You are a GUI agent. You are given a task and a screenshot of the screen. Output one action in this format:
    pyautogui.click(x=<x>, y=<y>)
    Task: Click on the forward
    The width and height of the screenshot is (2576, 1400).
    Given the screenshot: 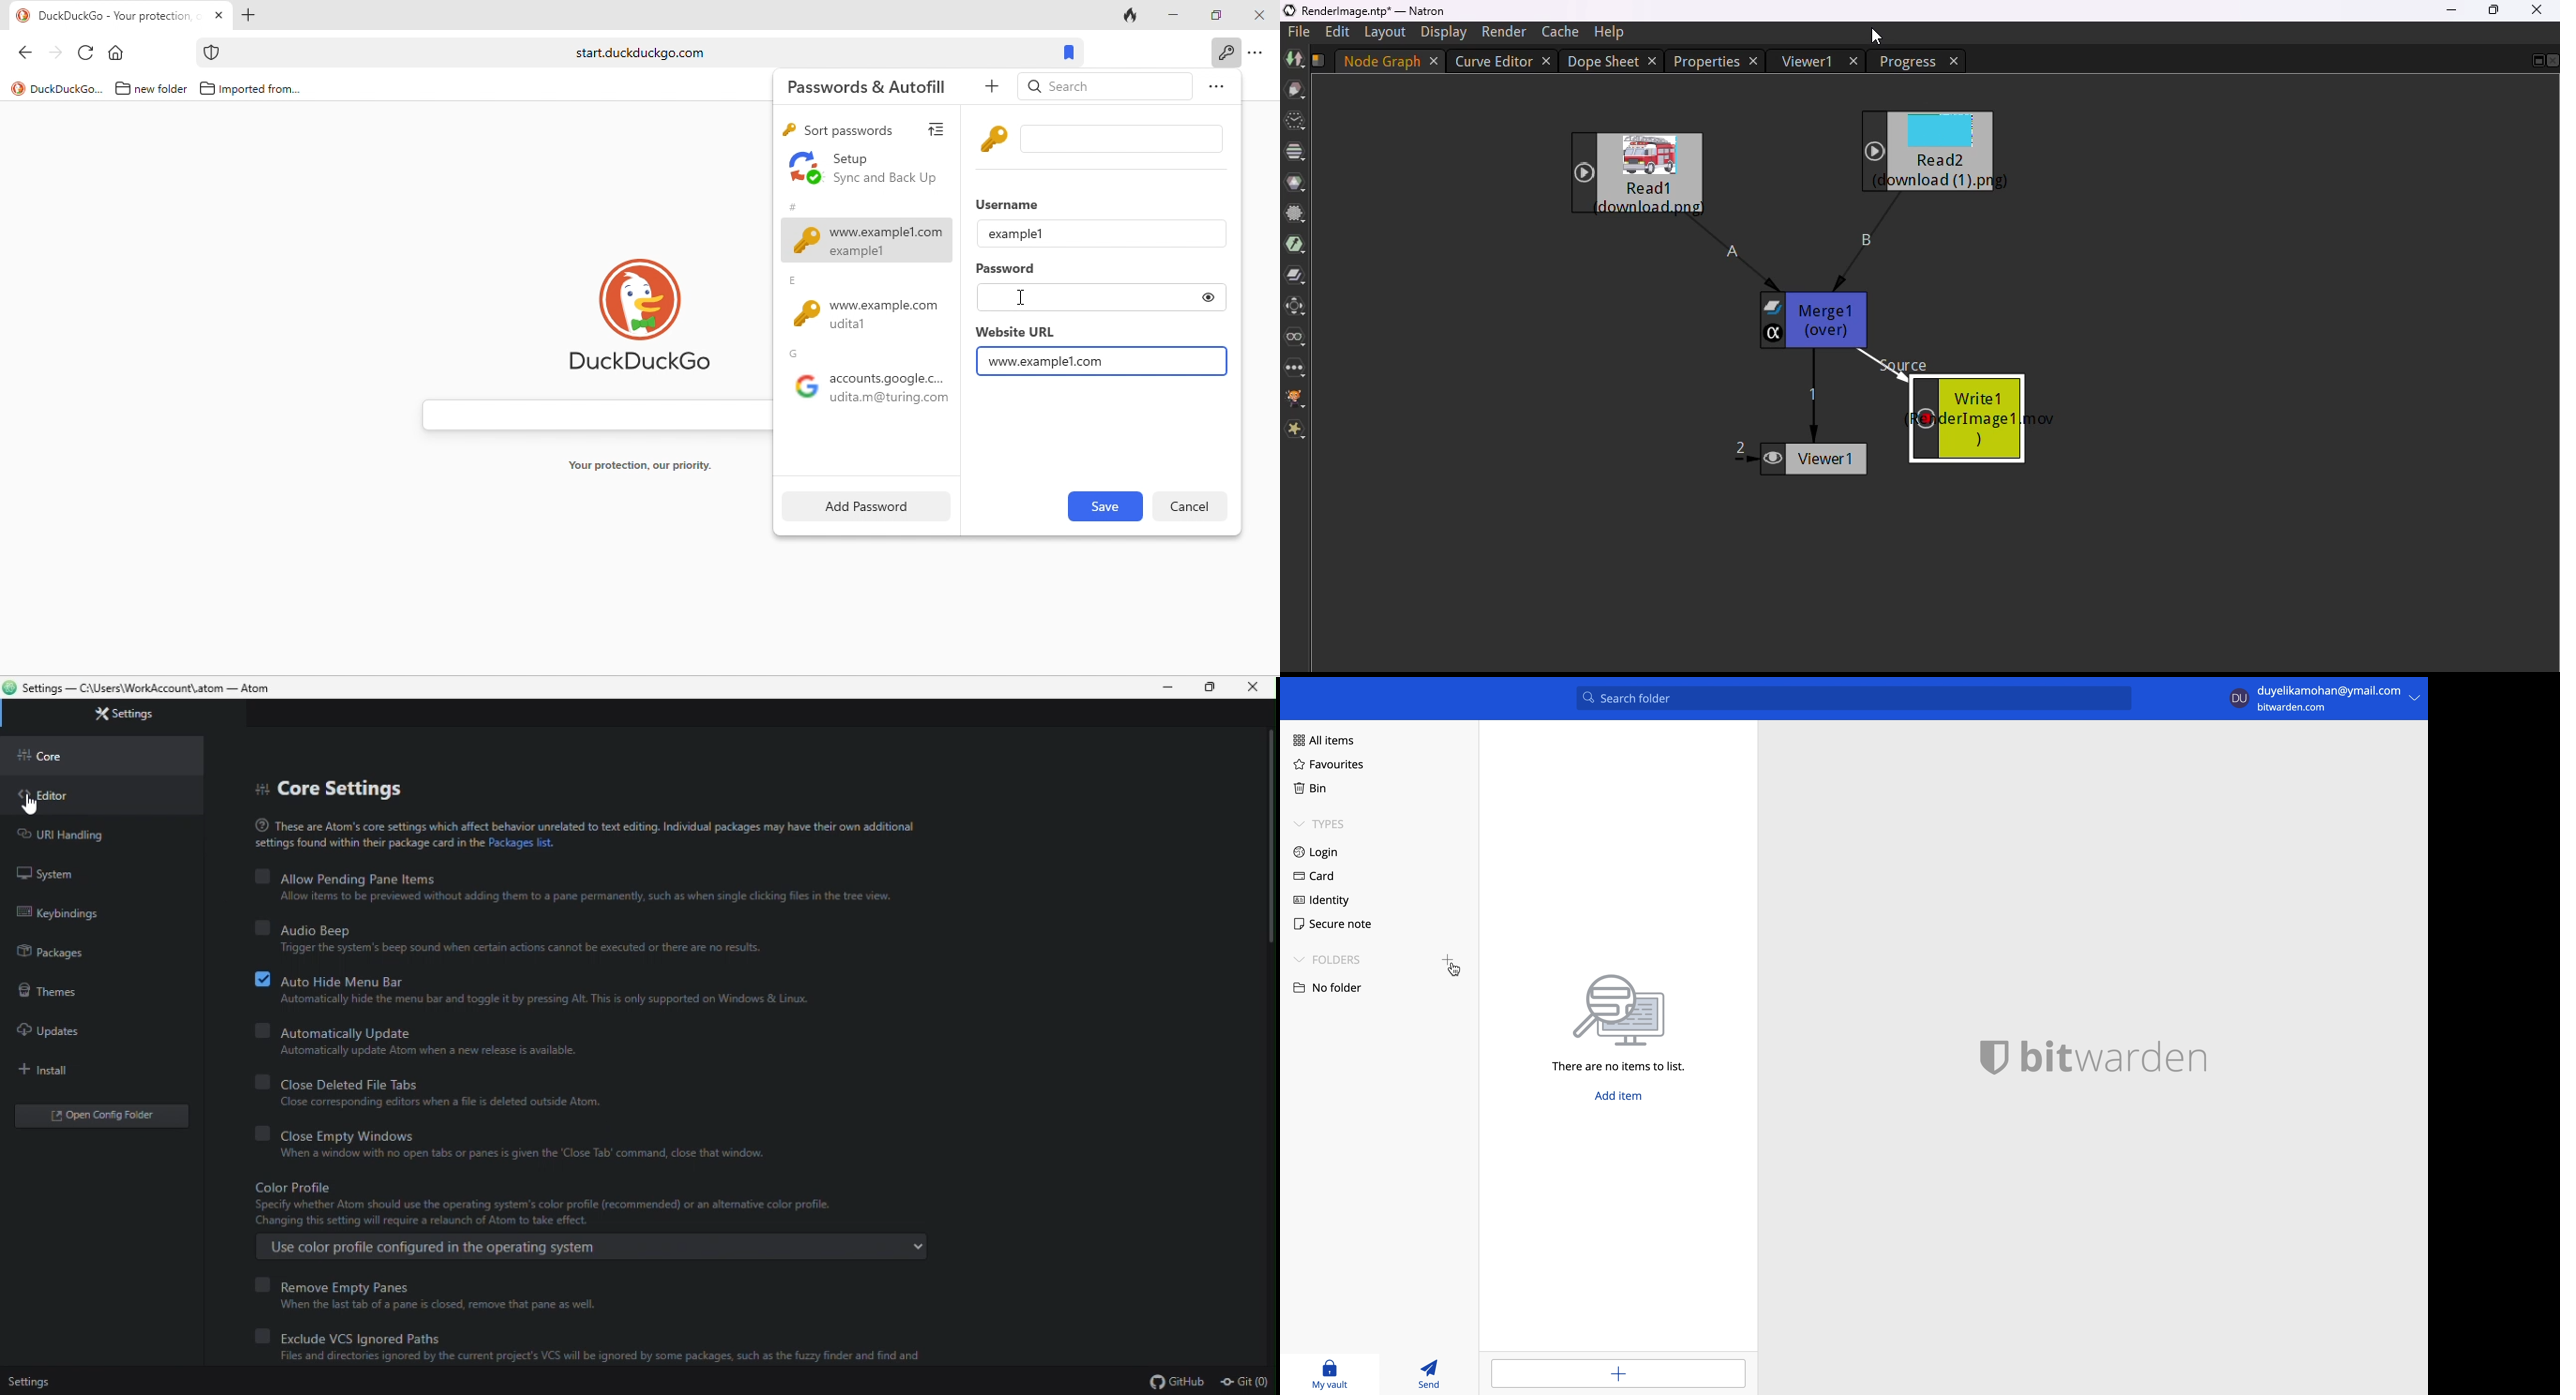 What is the action you would take?
    pyautogui.click(x=53, y=51)
    